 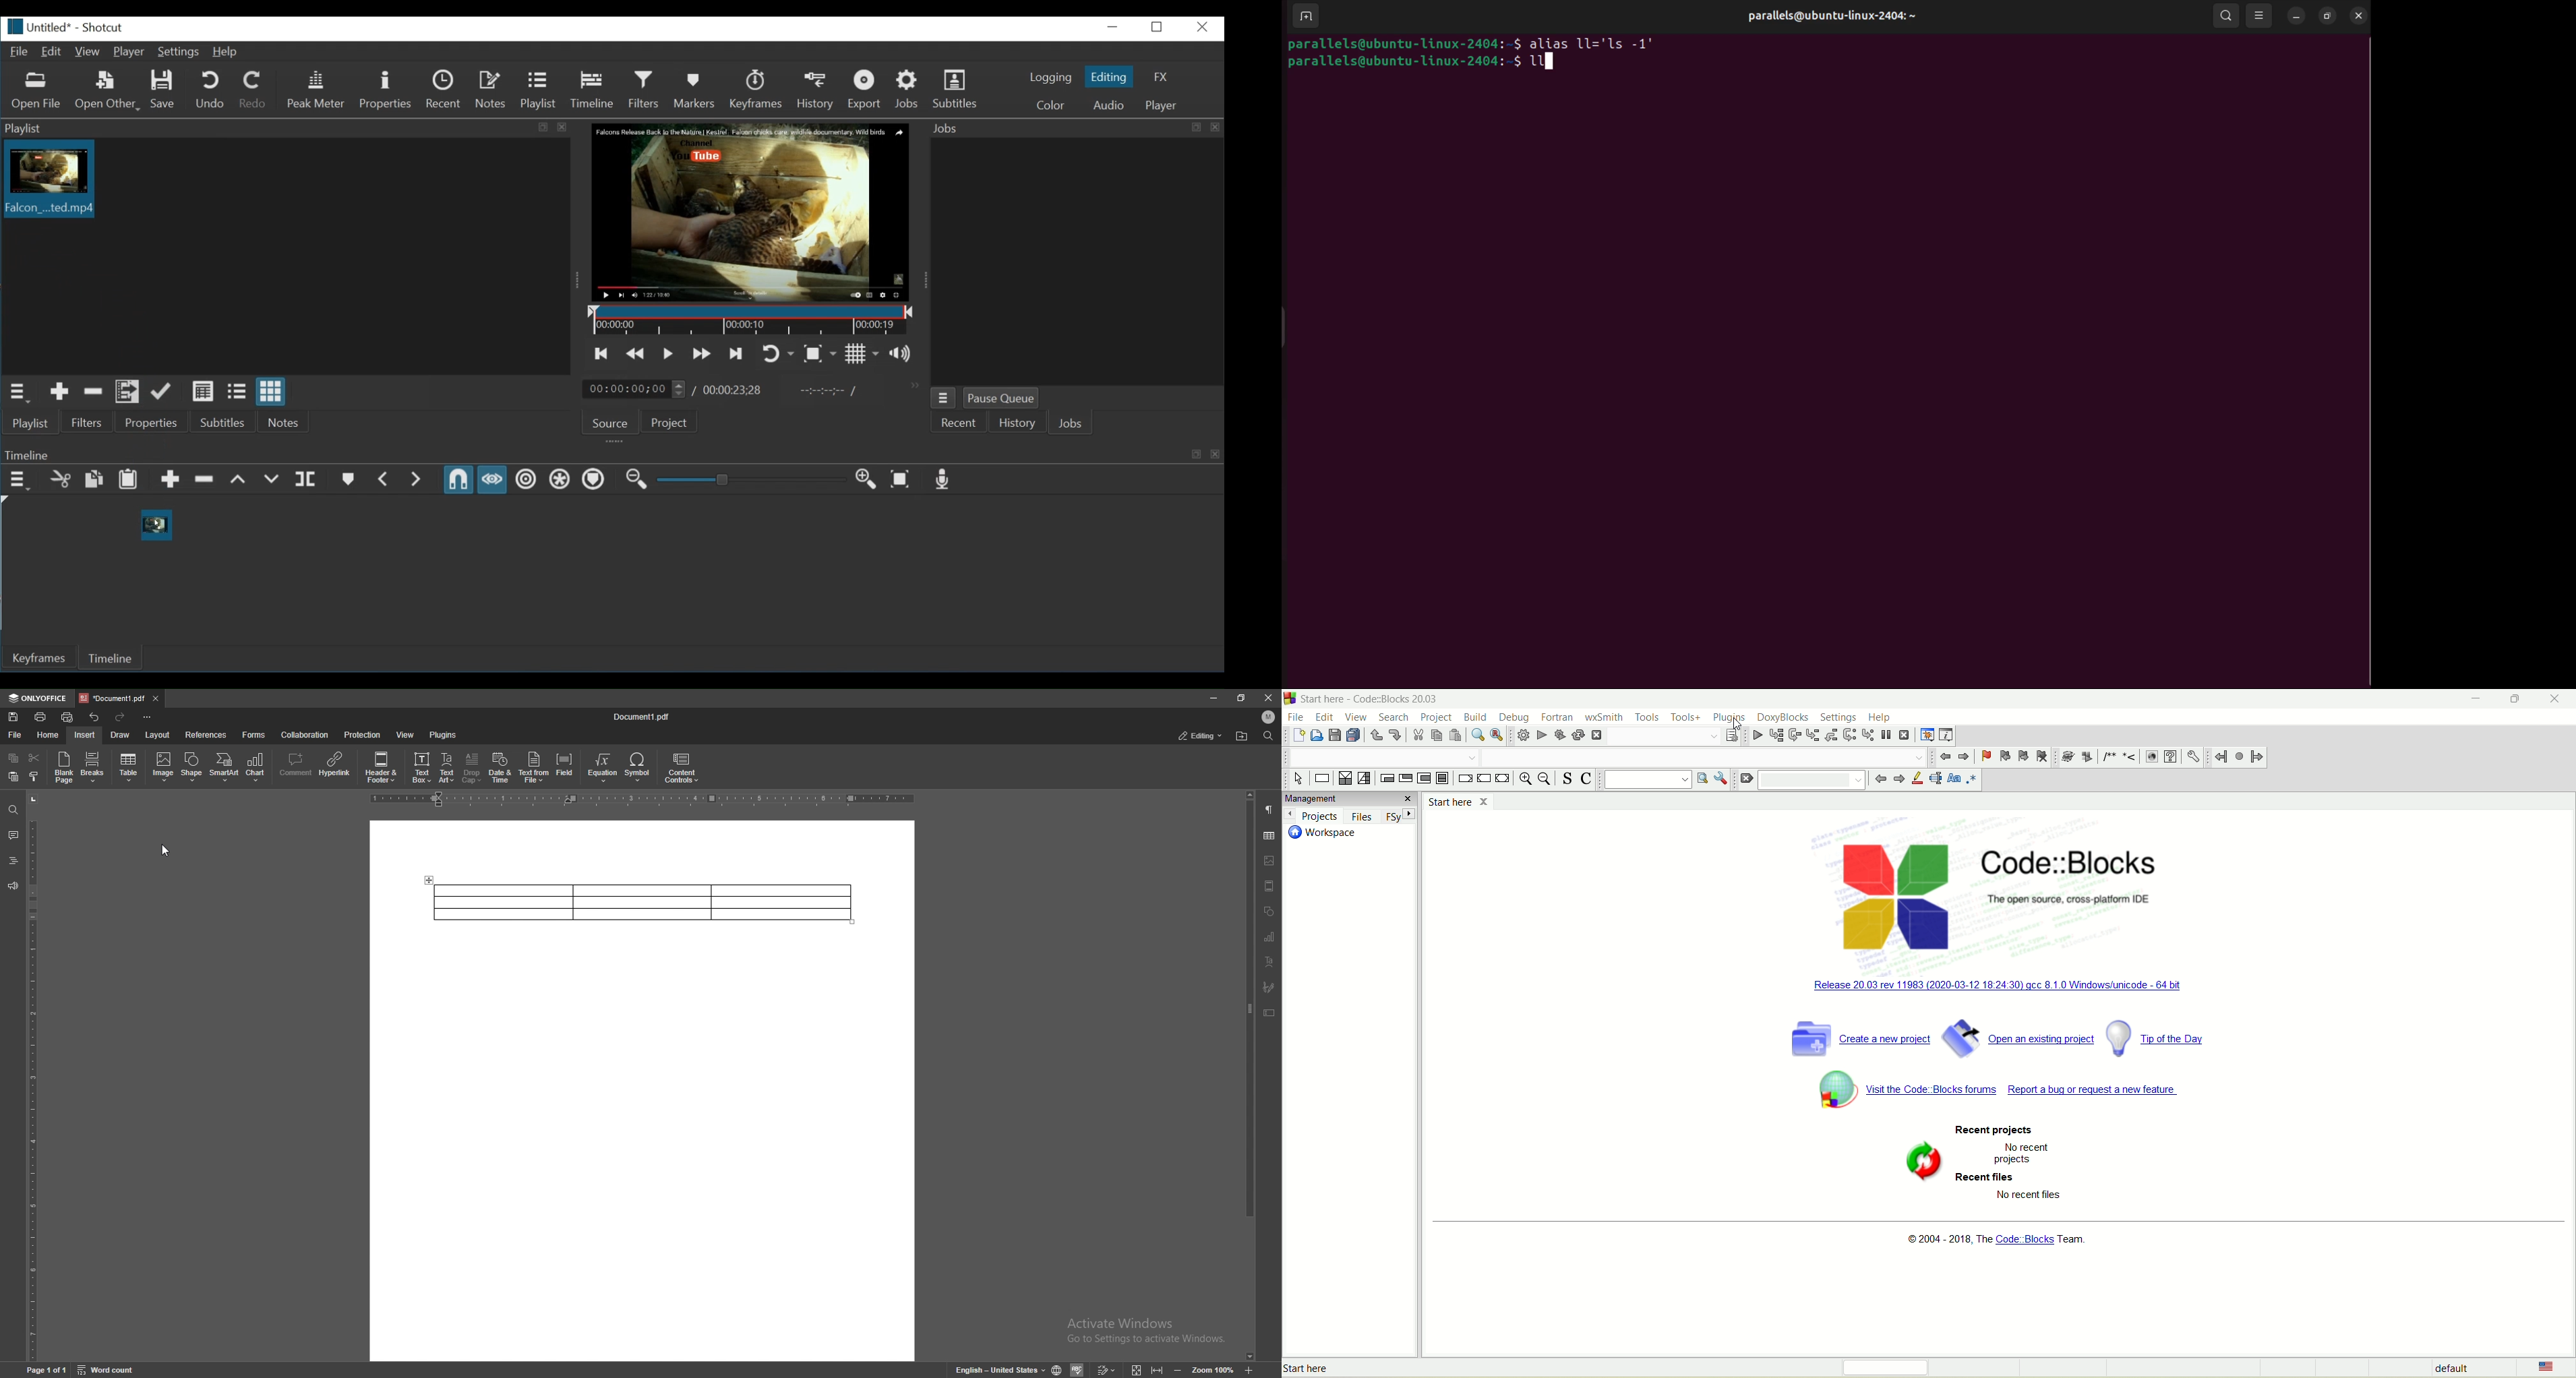 I want to click on Jobs, so click(x=908, y=89).